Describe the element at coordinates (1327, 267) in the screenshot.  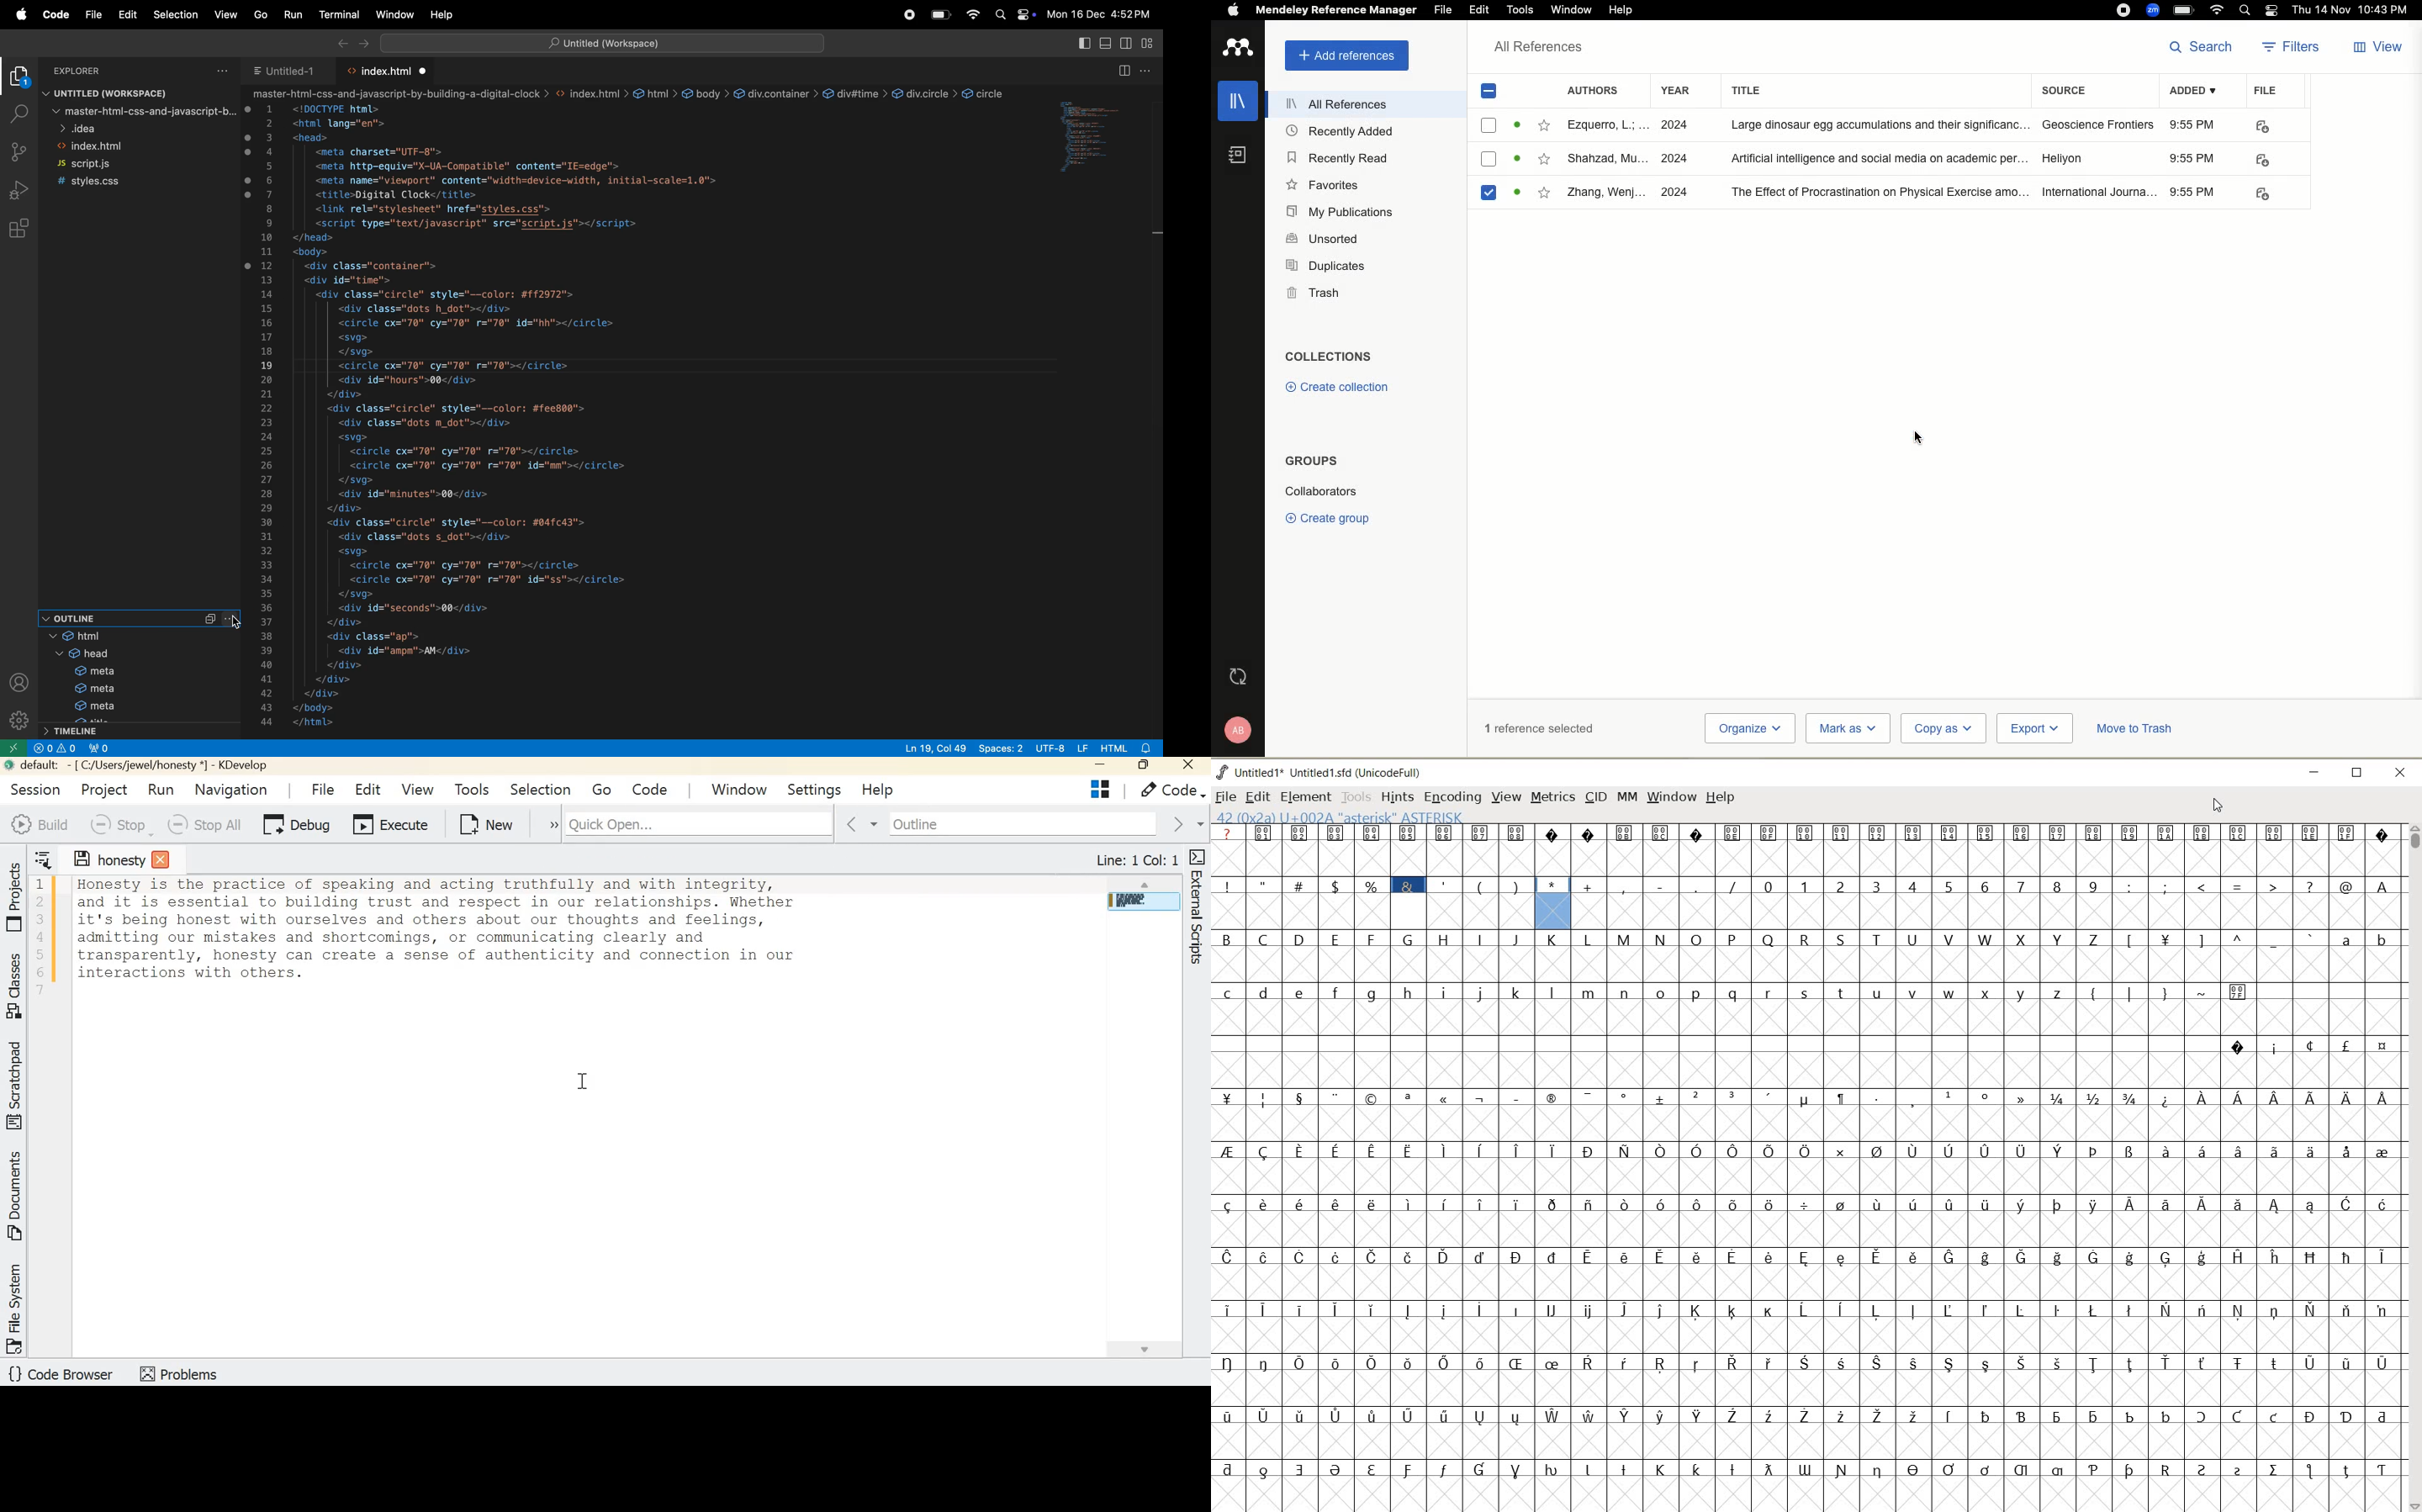
I see `Duplicates` at that location.